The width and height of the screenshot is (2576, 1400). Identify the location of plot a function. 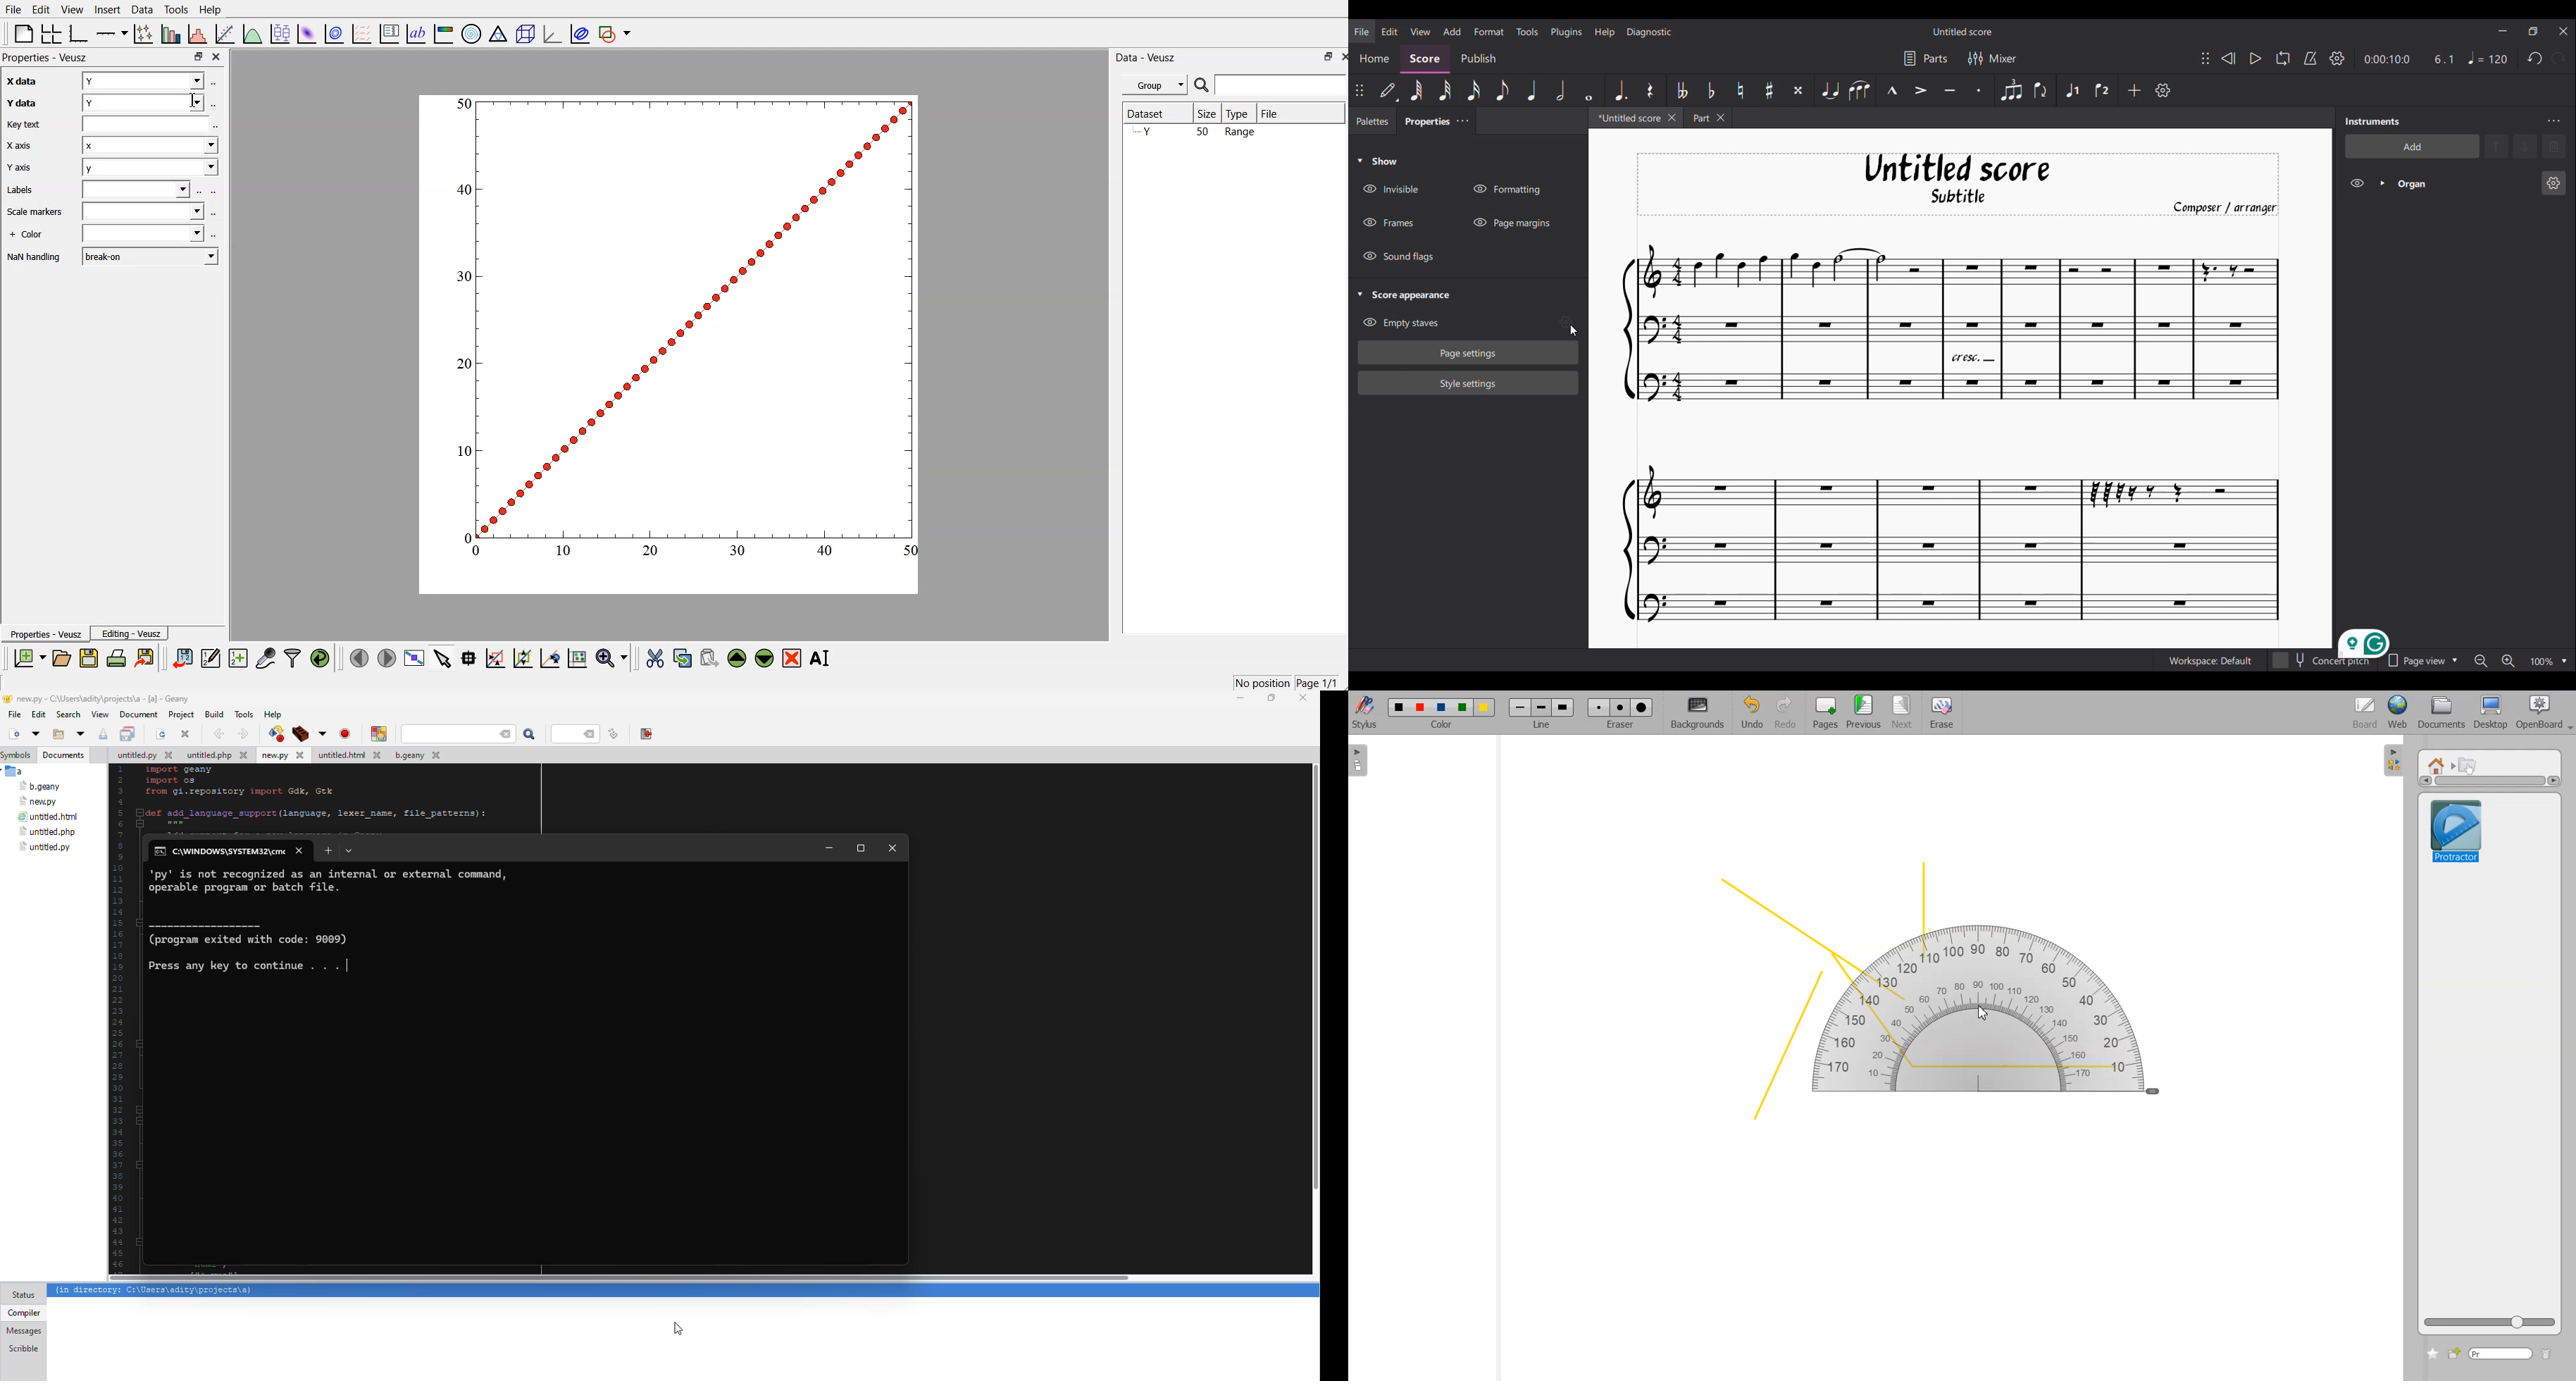
(254, 32).